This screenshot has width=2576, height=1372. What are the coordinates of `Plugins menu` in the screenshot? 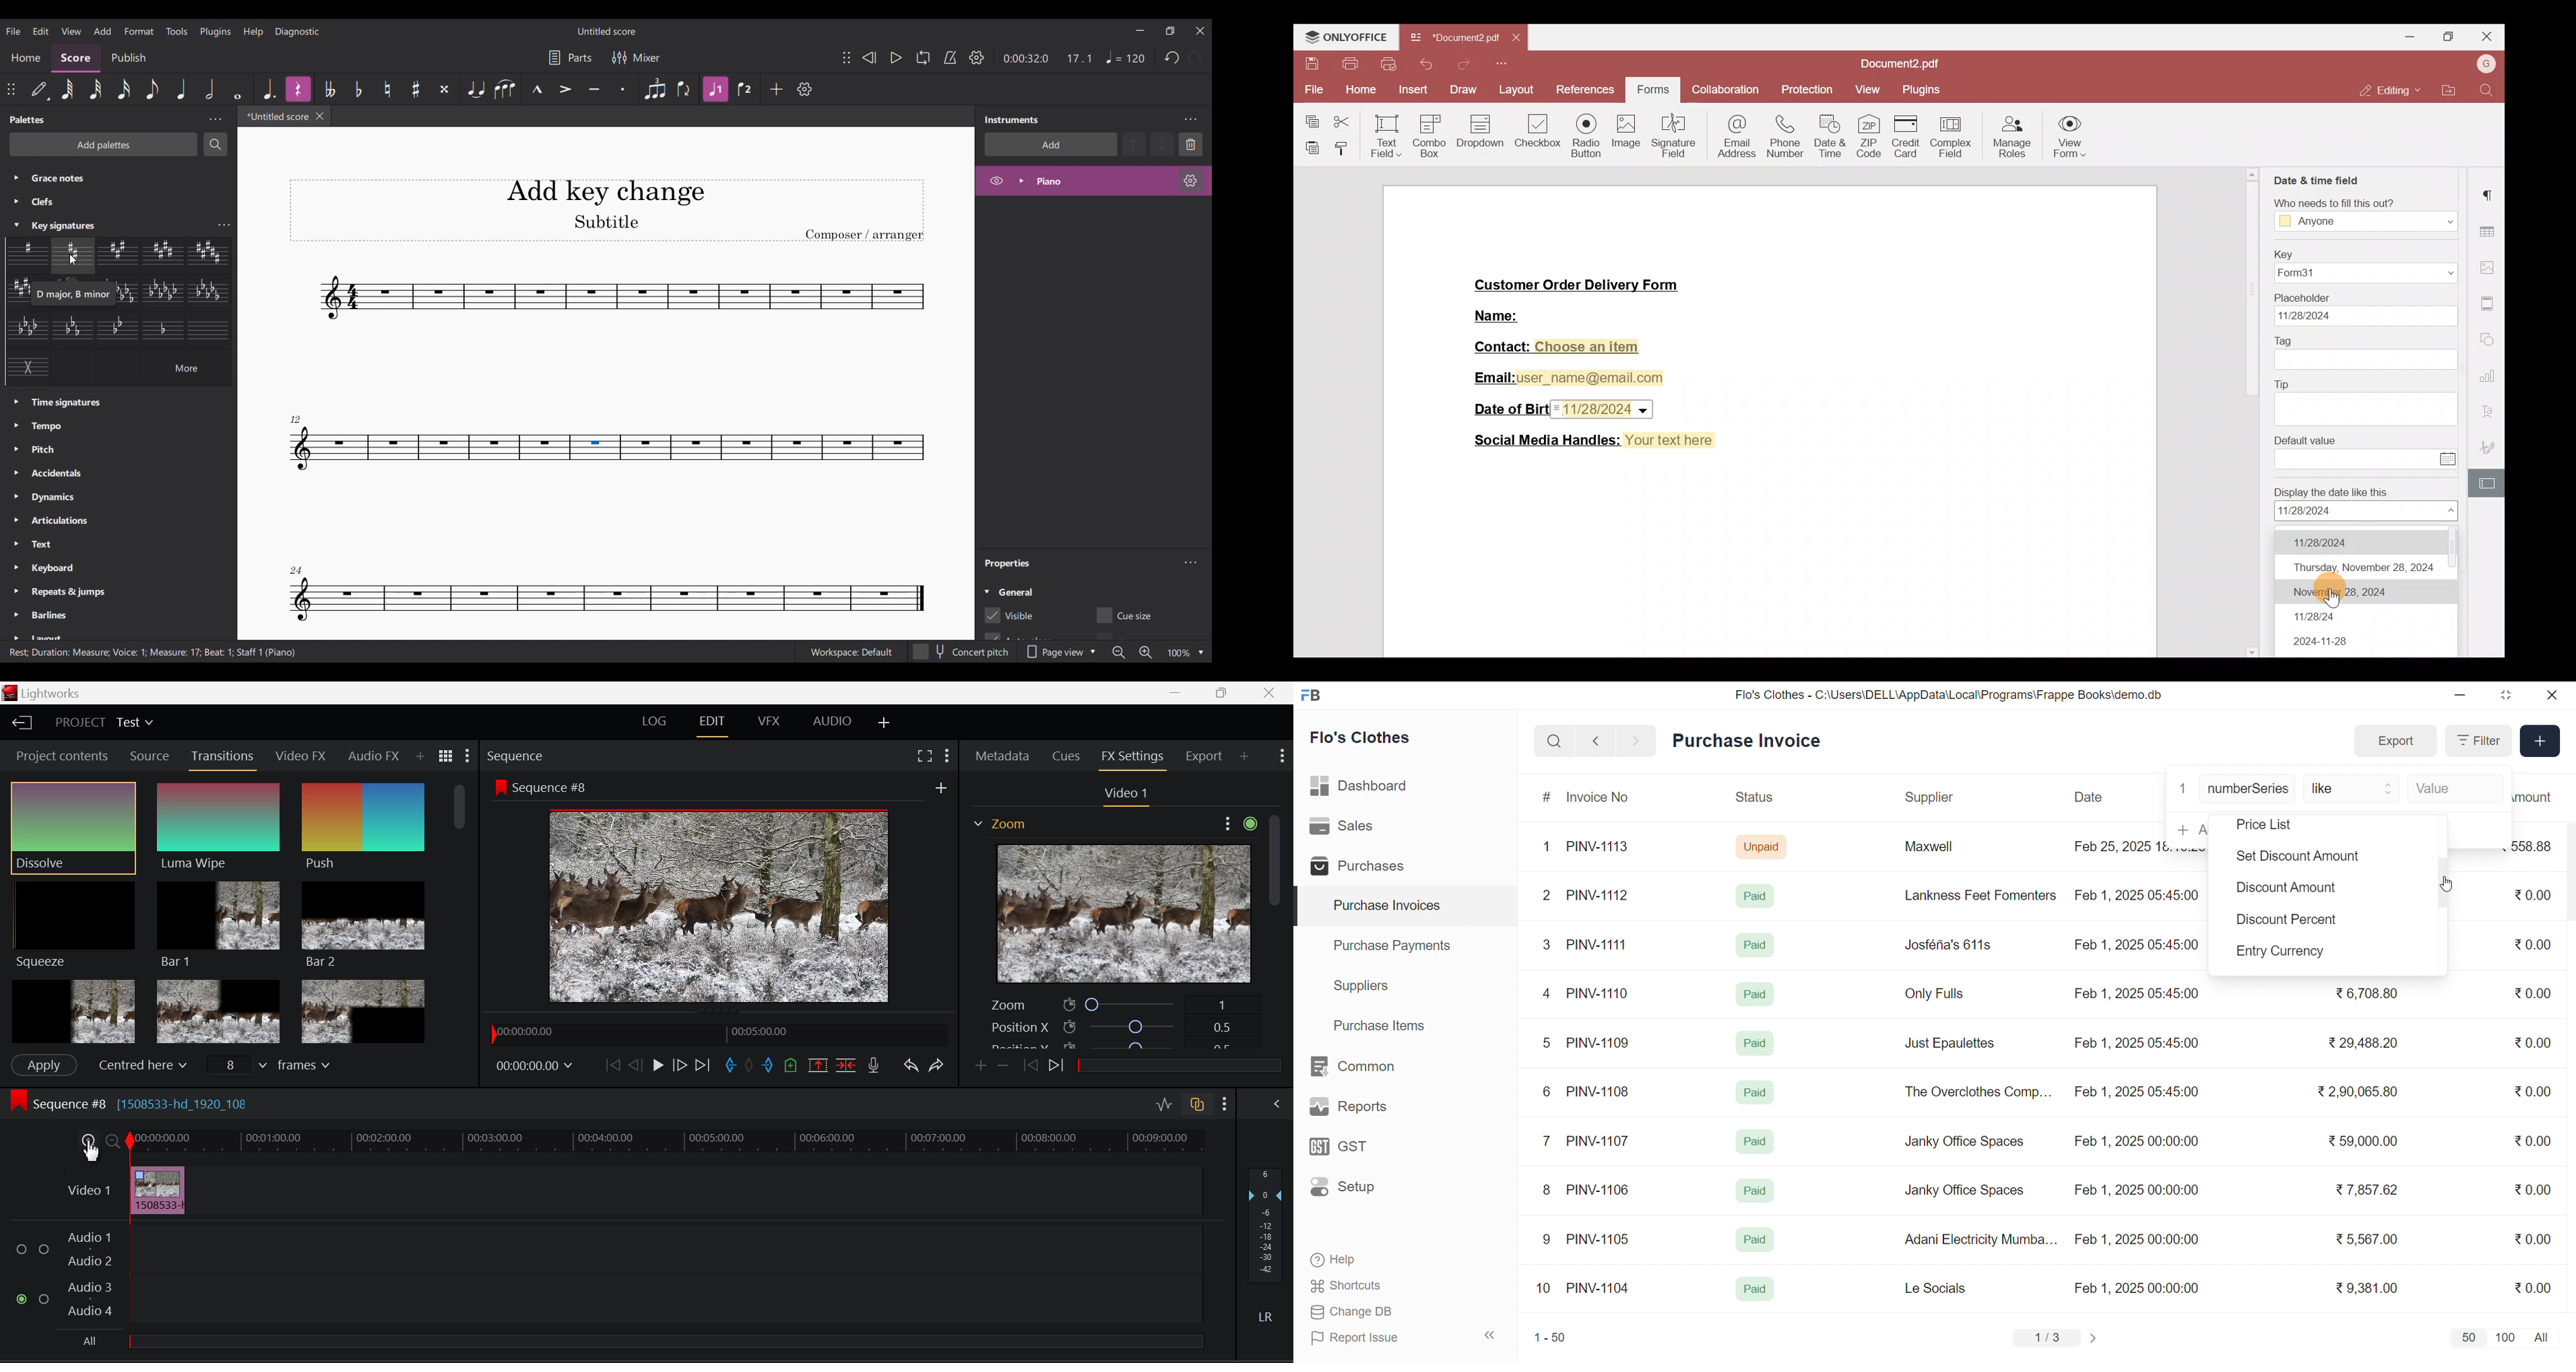 It's located at (215, 31).